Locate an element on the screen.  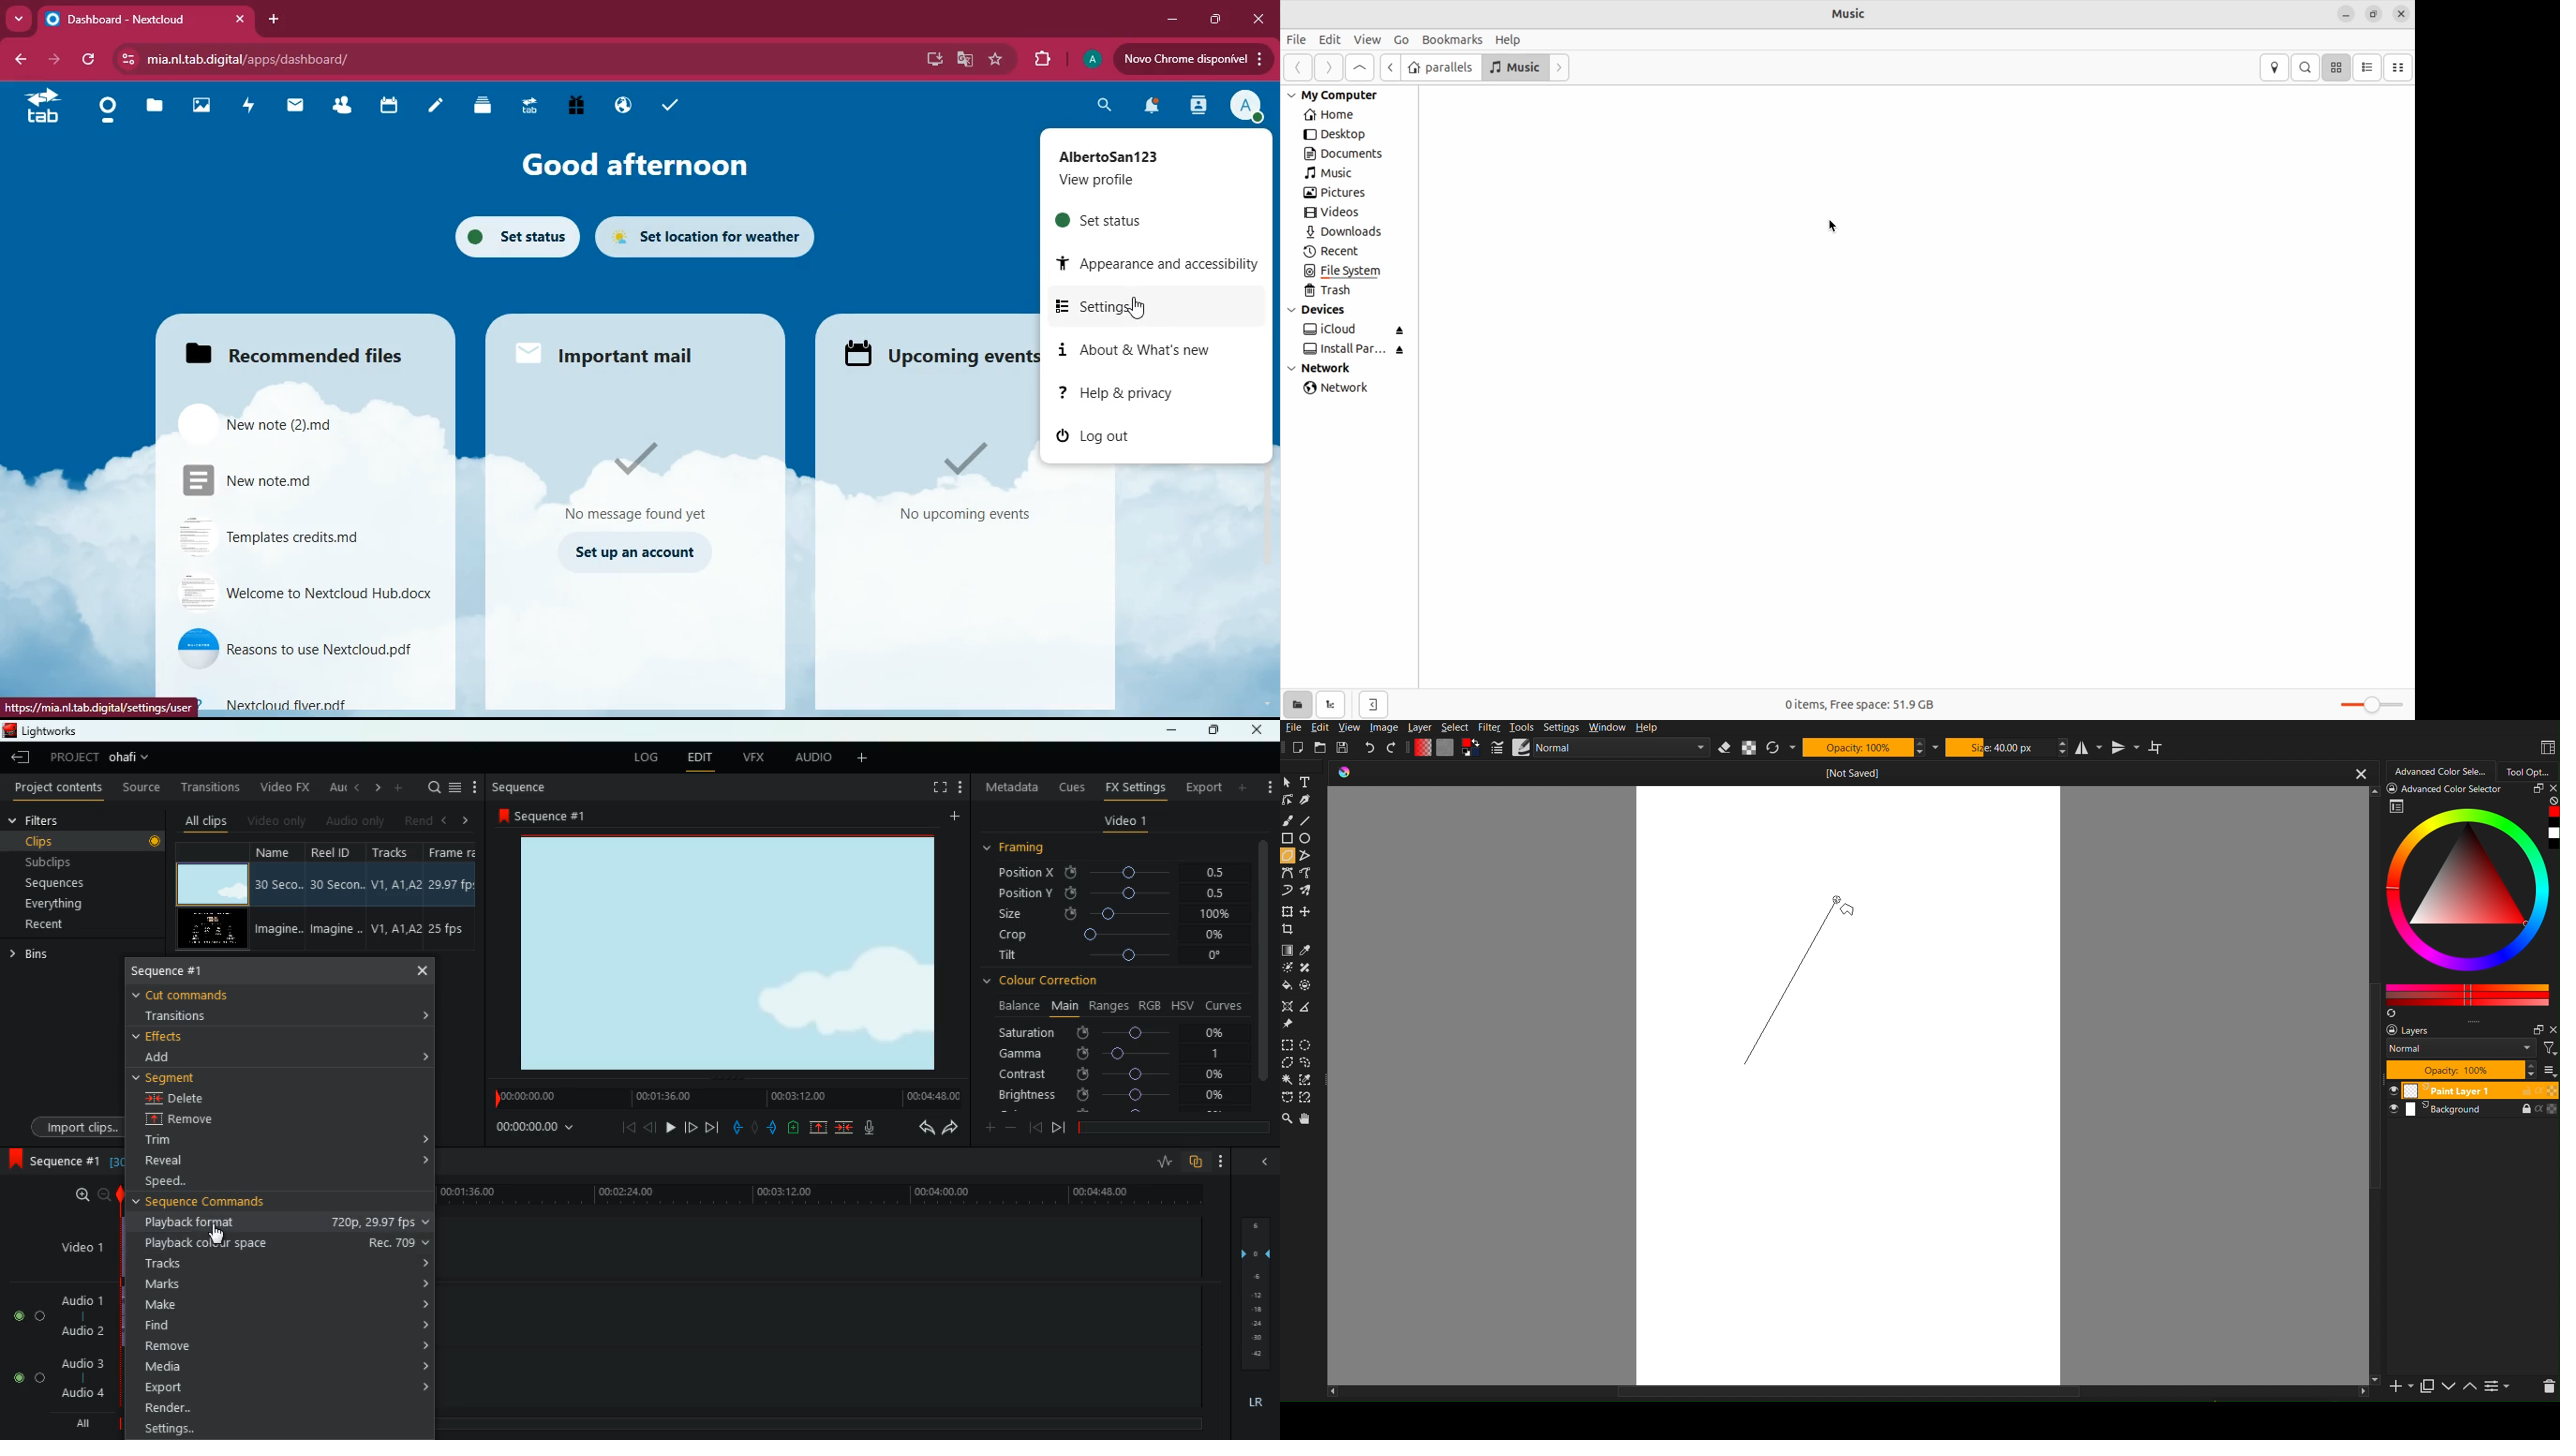
cursor is located at coordinates (1140, 308).